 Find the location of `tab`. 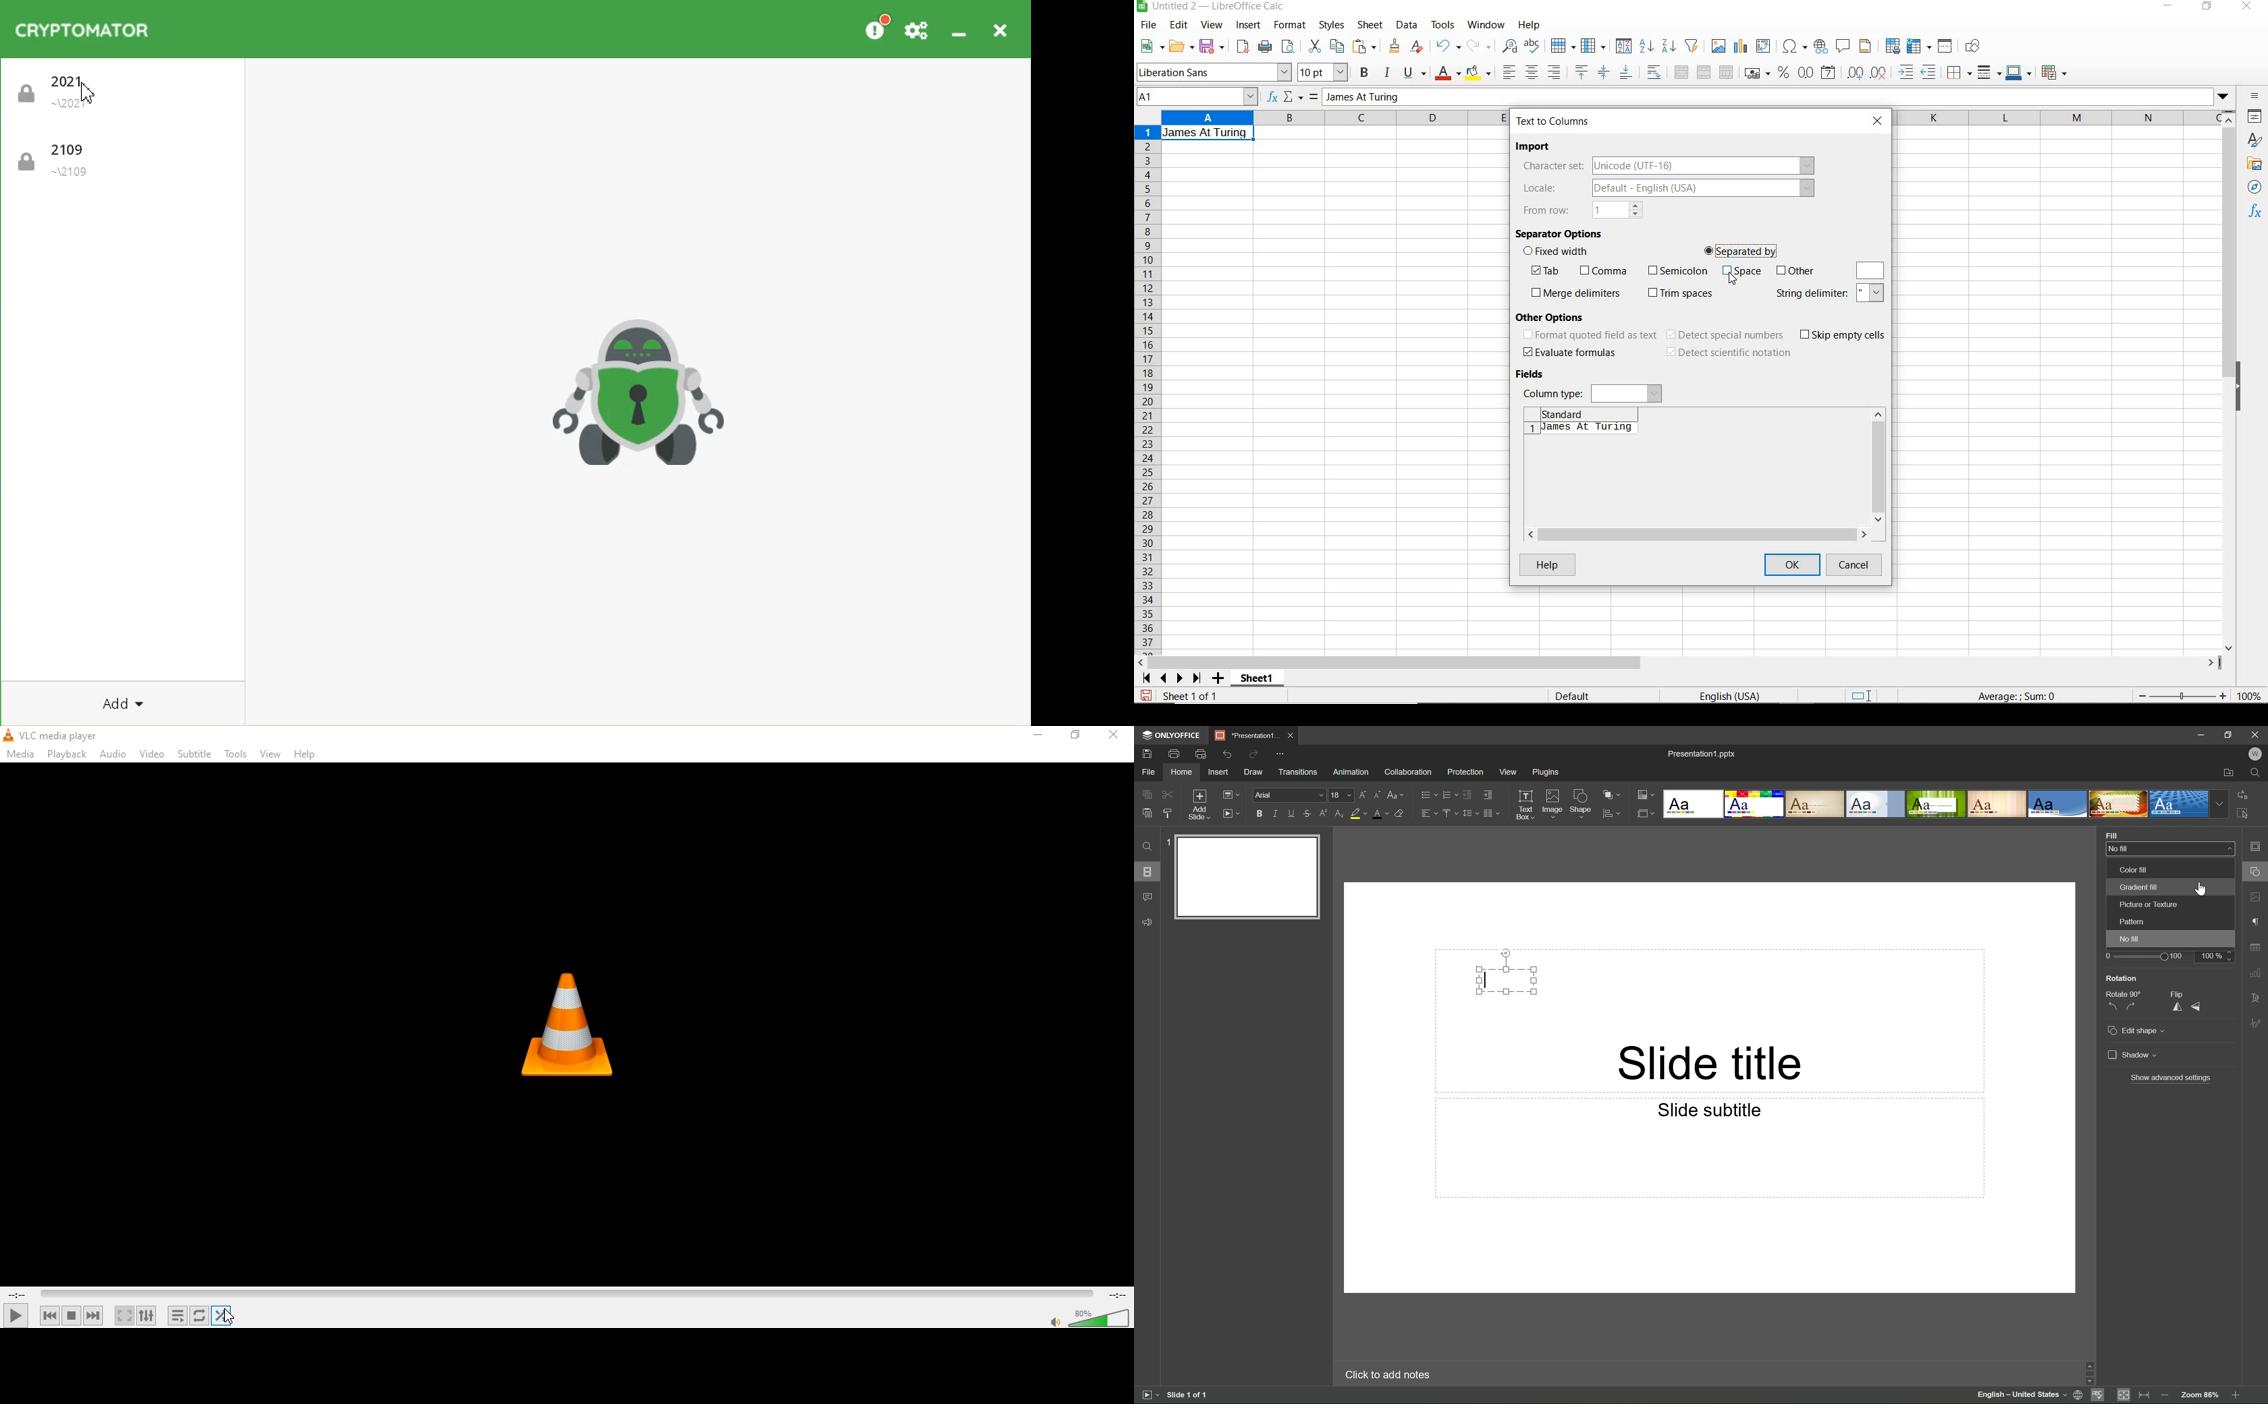

tab is located at coordinates (1549, 271).